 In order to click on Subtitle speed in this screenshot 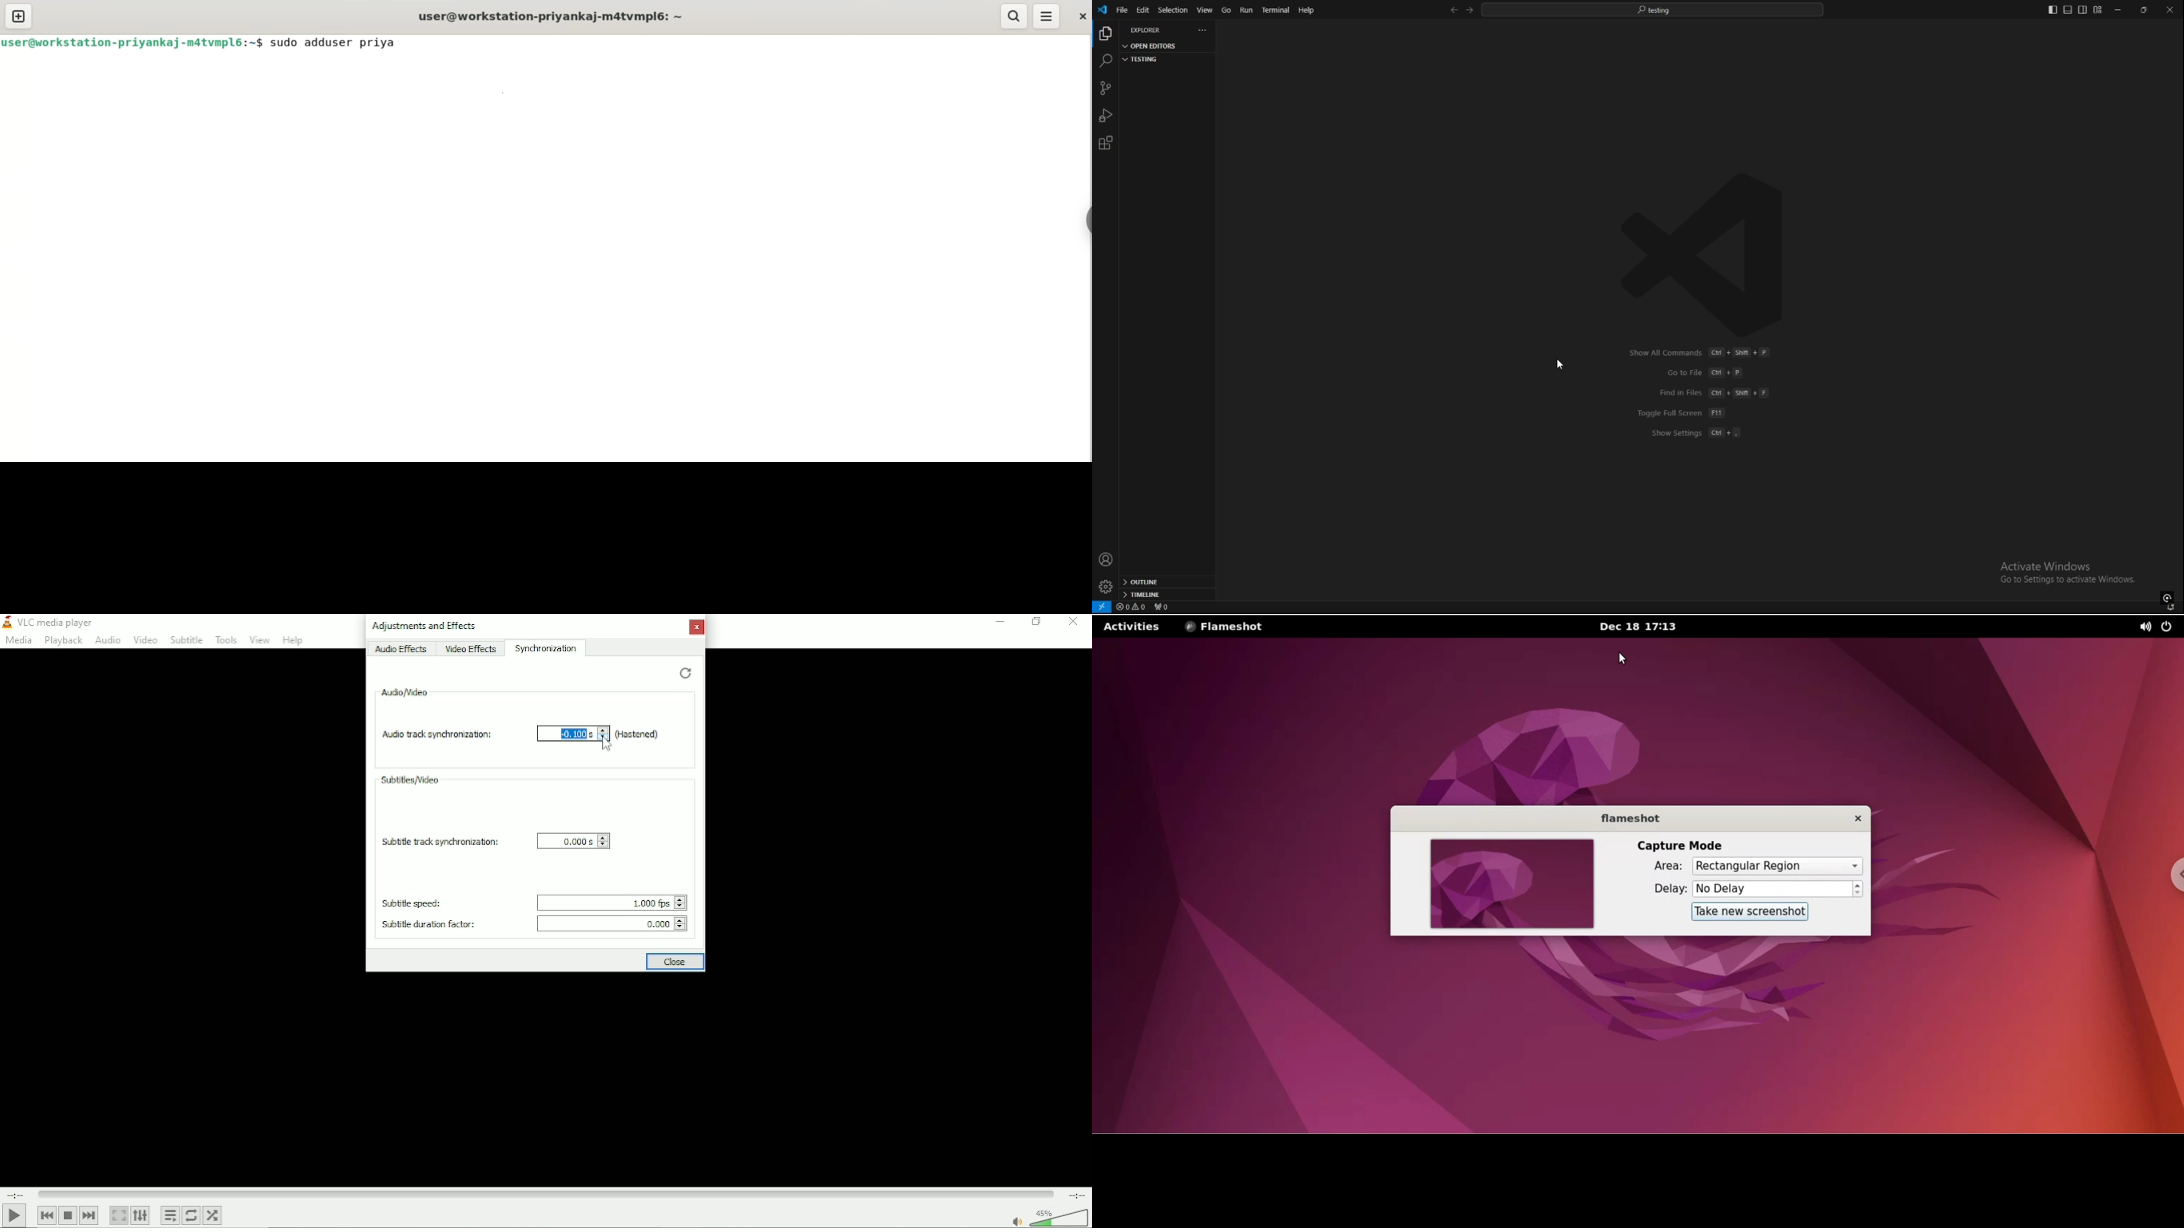, I will do `click(411, 904)`.